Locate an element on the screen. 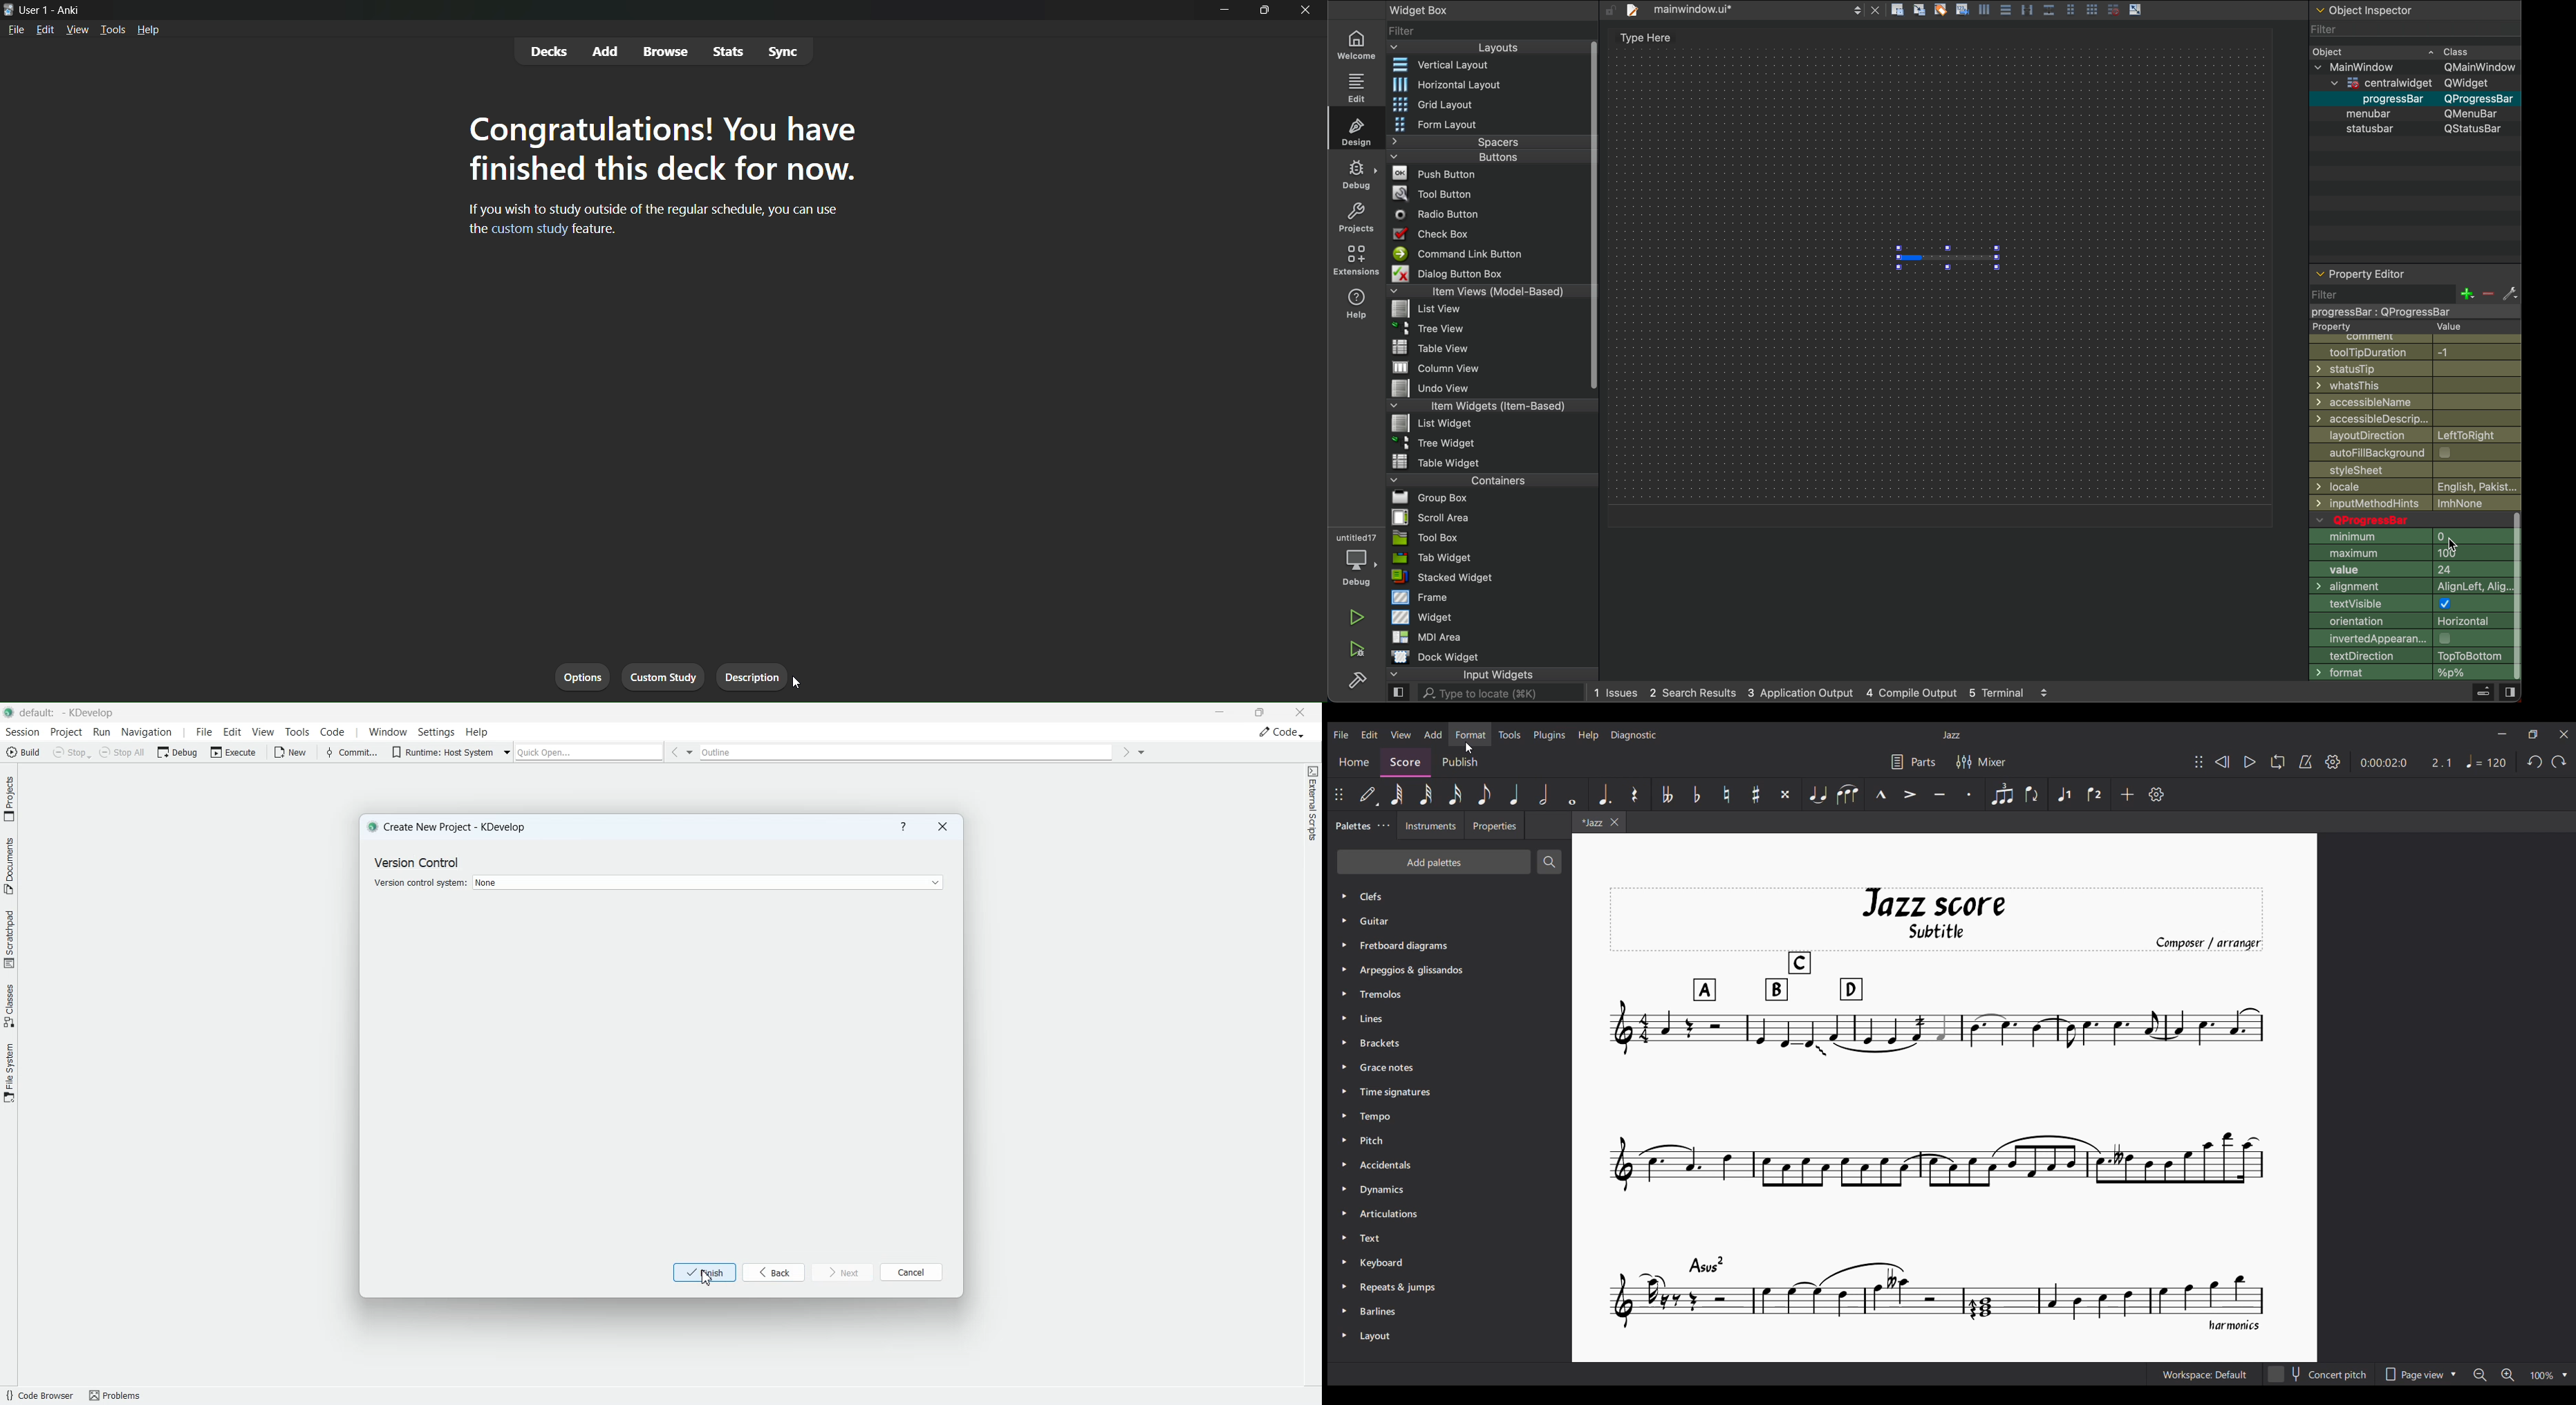  cursor is located at coordinates (800, 685).